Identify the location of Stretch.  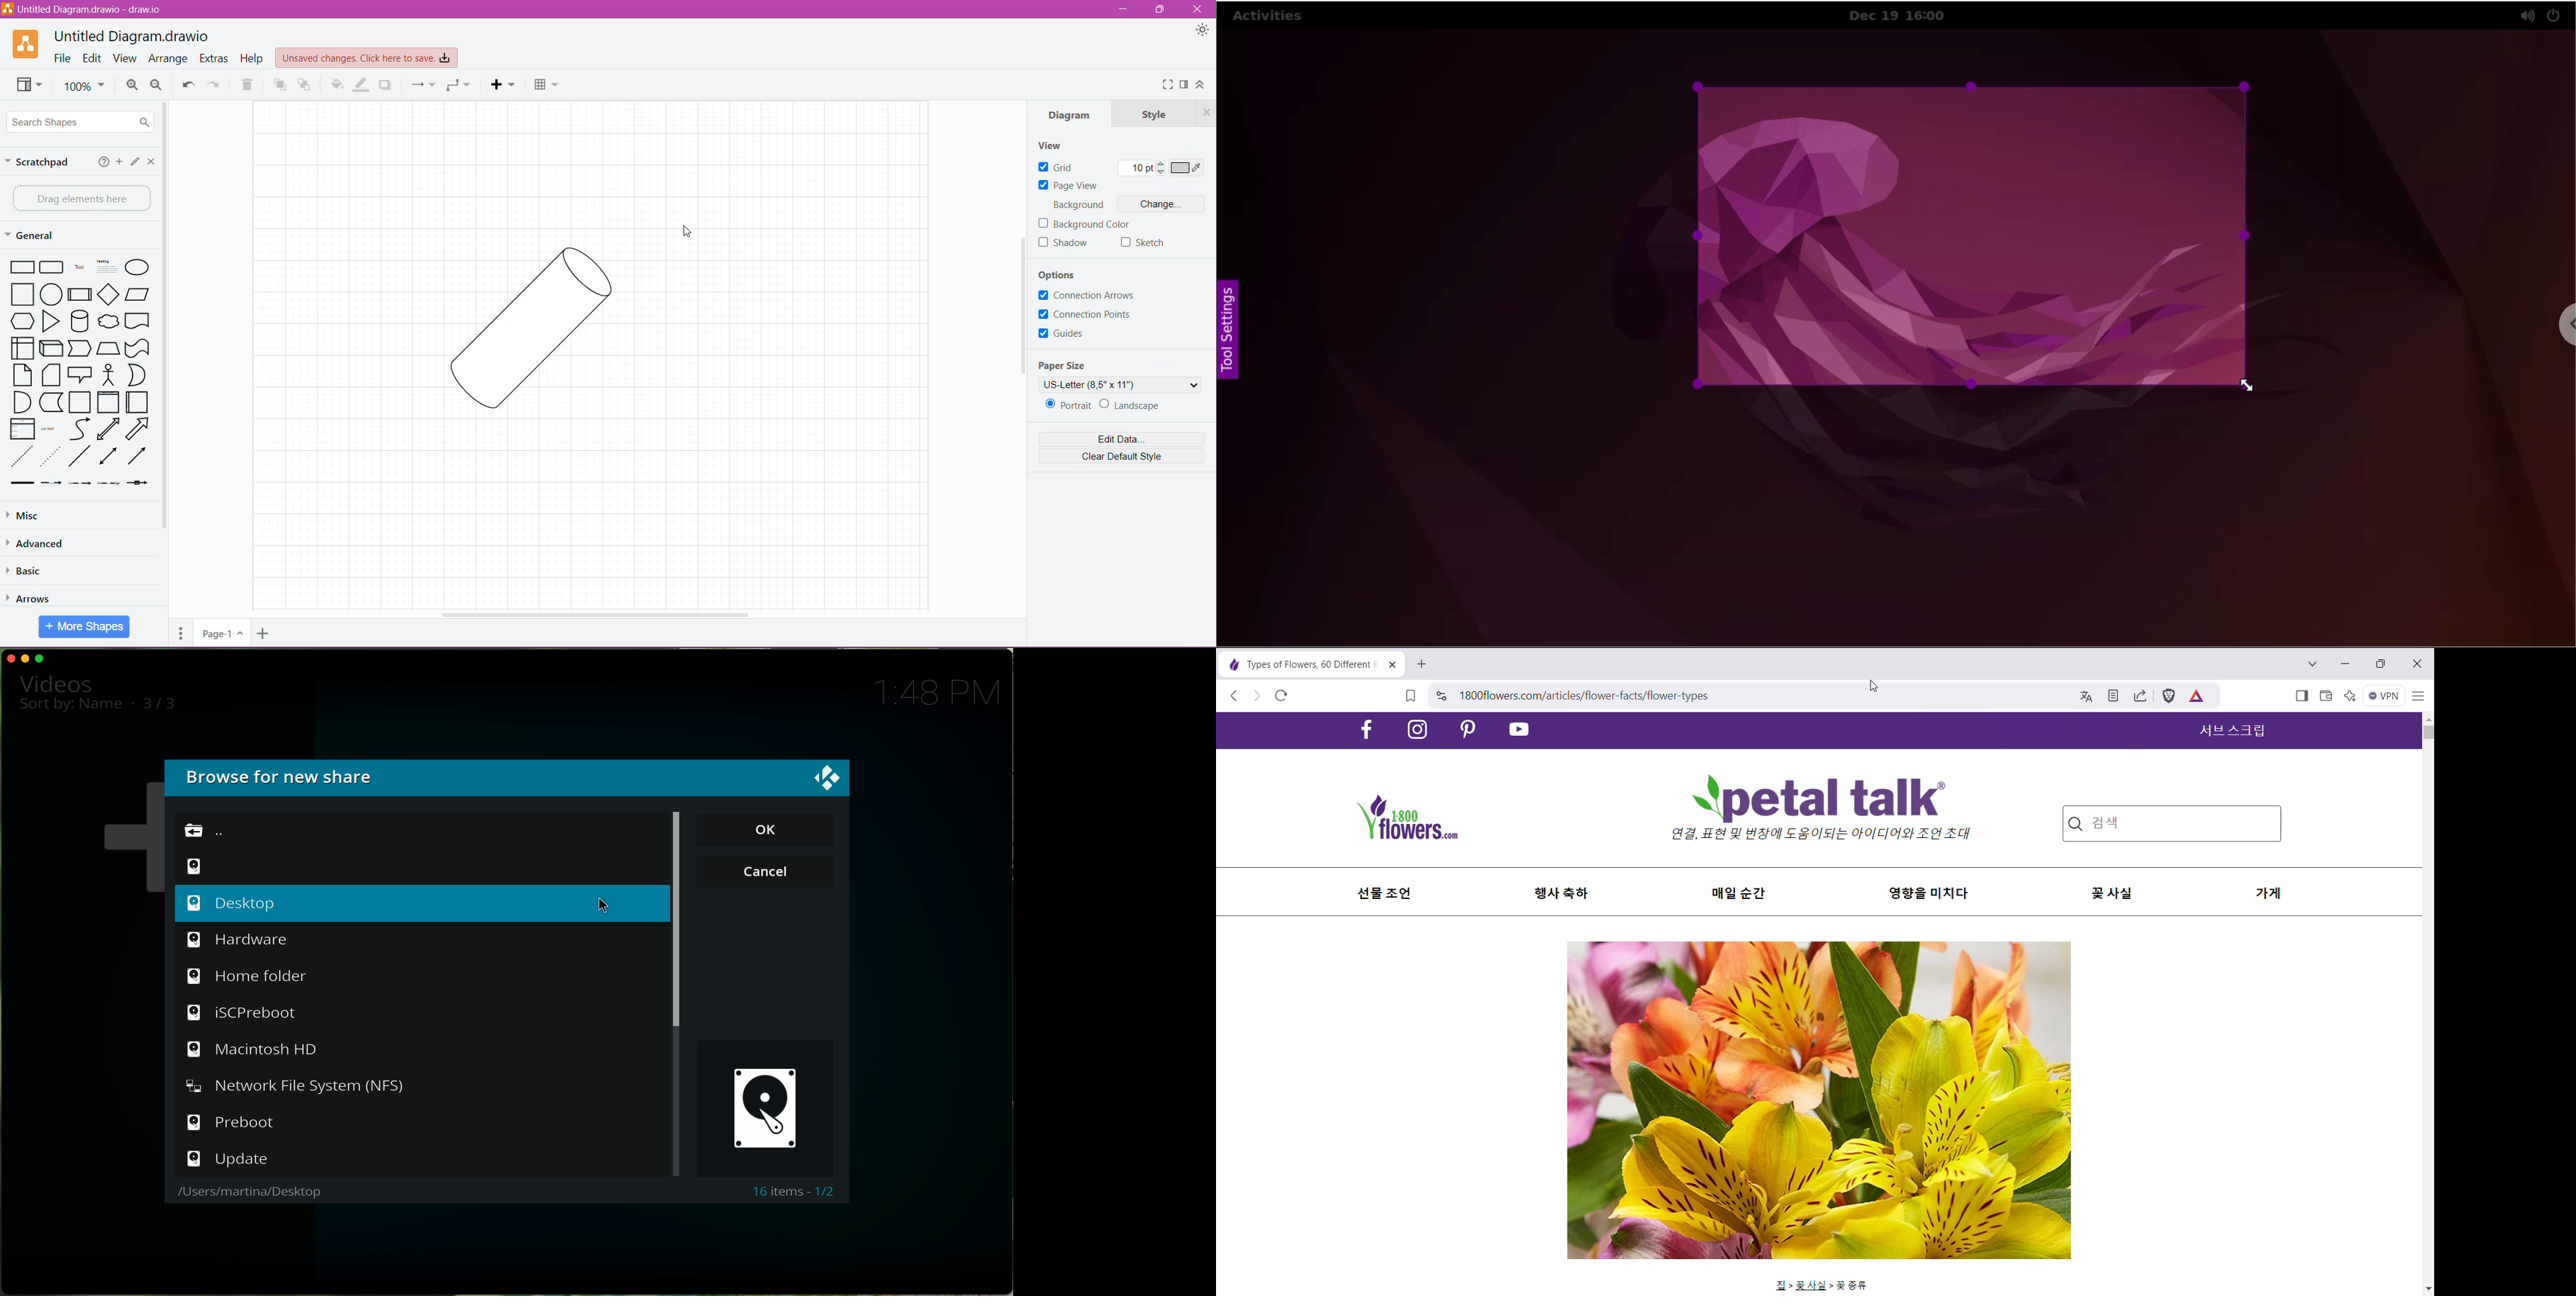
(1145, 244).